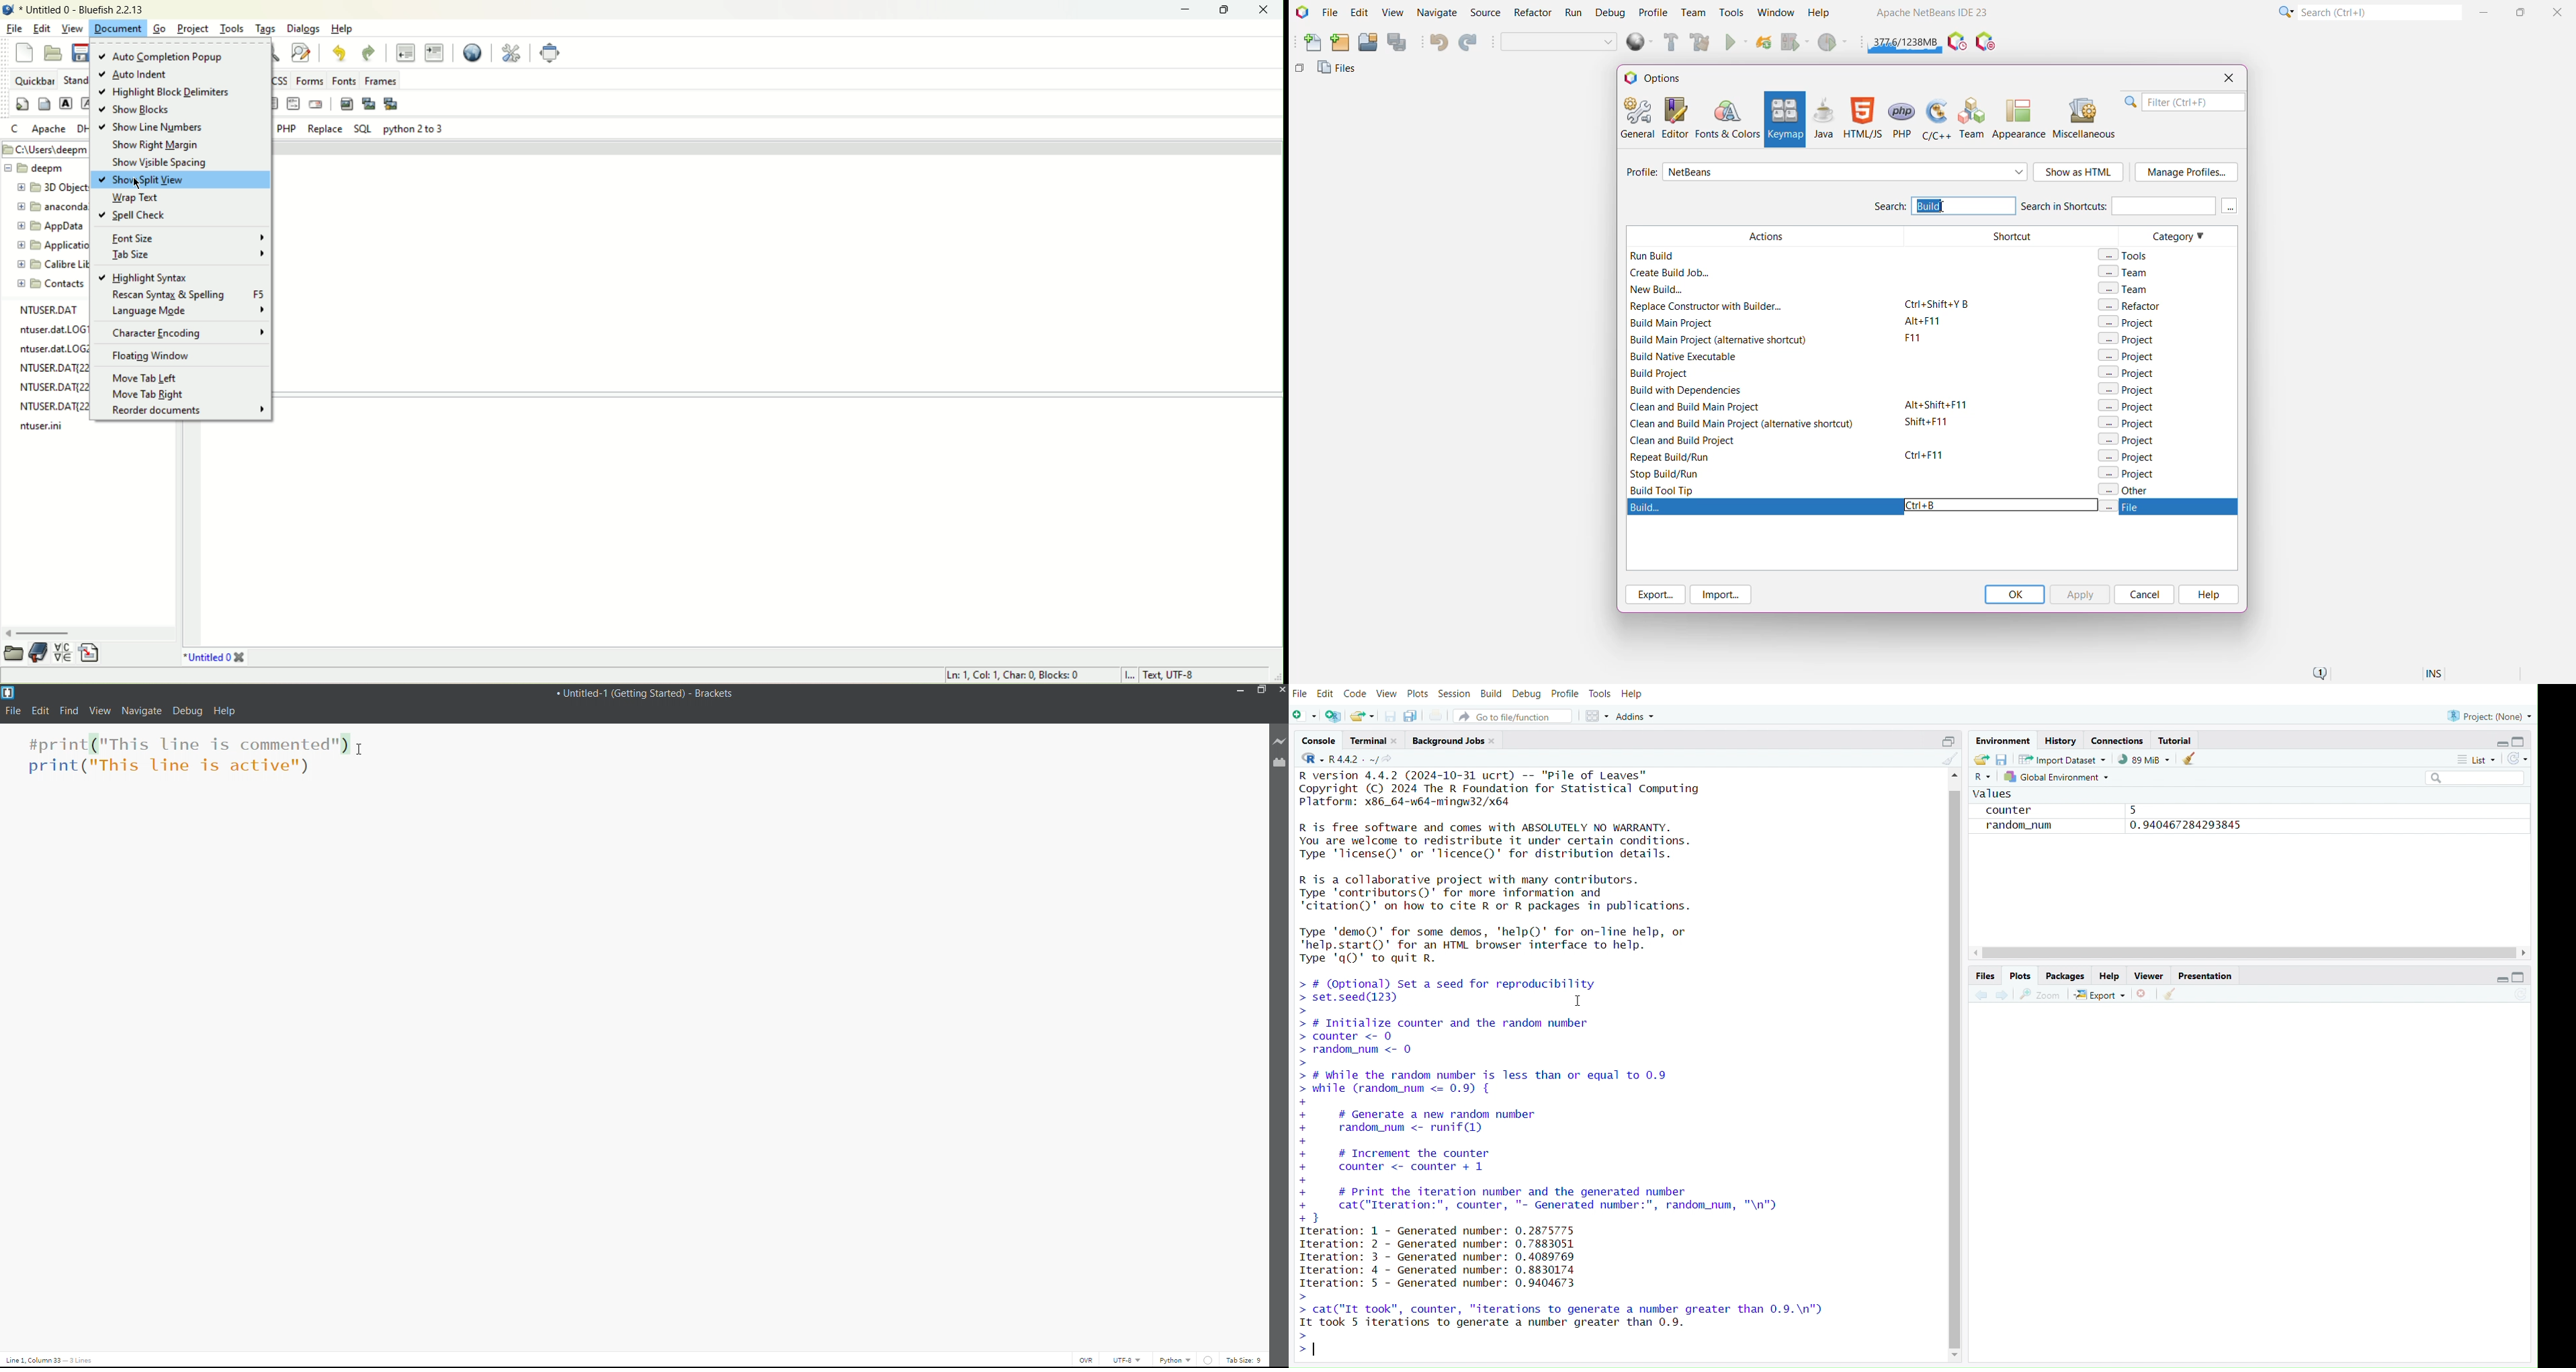 Image resolution: width=2576 pixels, height=1372 pixels. Describe the element at coordinates (1959, 778) in the screenshot. I see `Up` at that location.